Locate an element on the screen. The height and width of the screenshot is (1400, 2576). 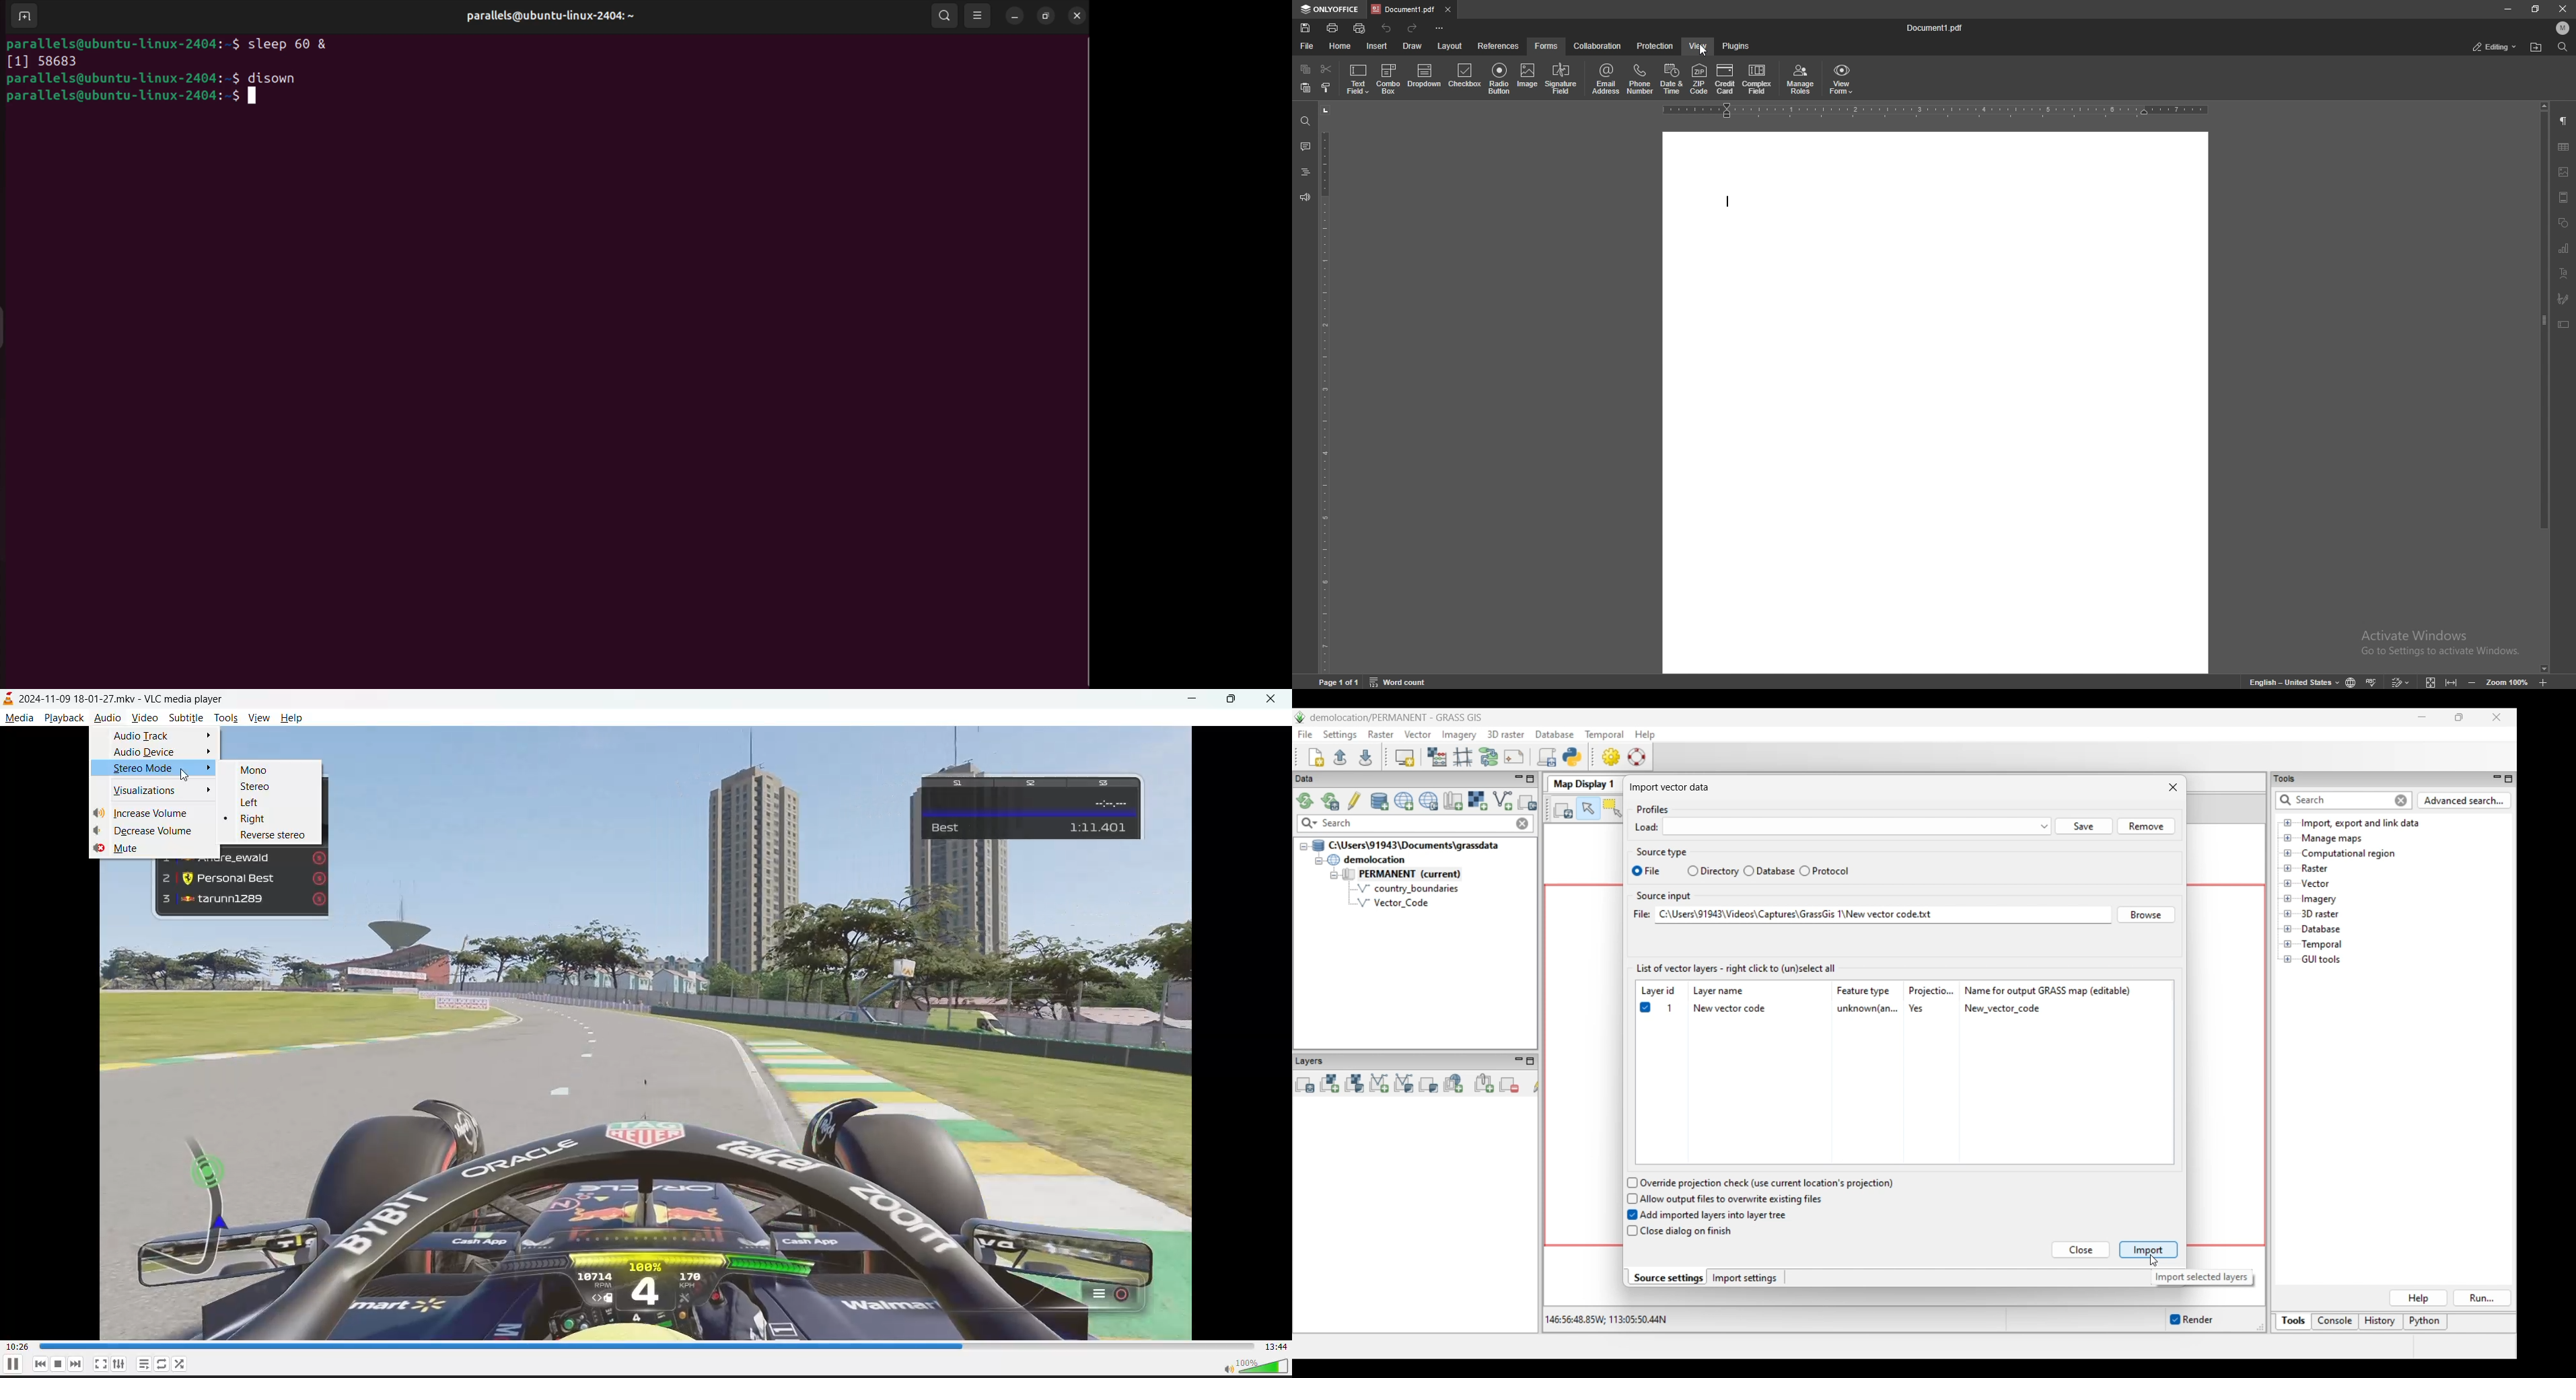
file name is located at coordinates (1935, 27).